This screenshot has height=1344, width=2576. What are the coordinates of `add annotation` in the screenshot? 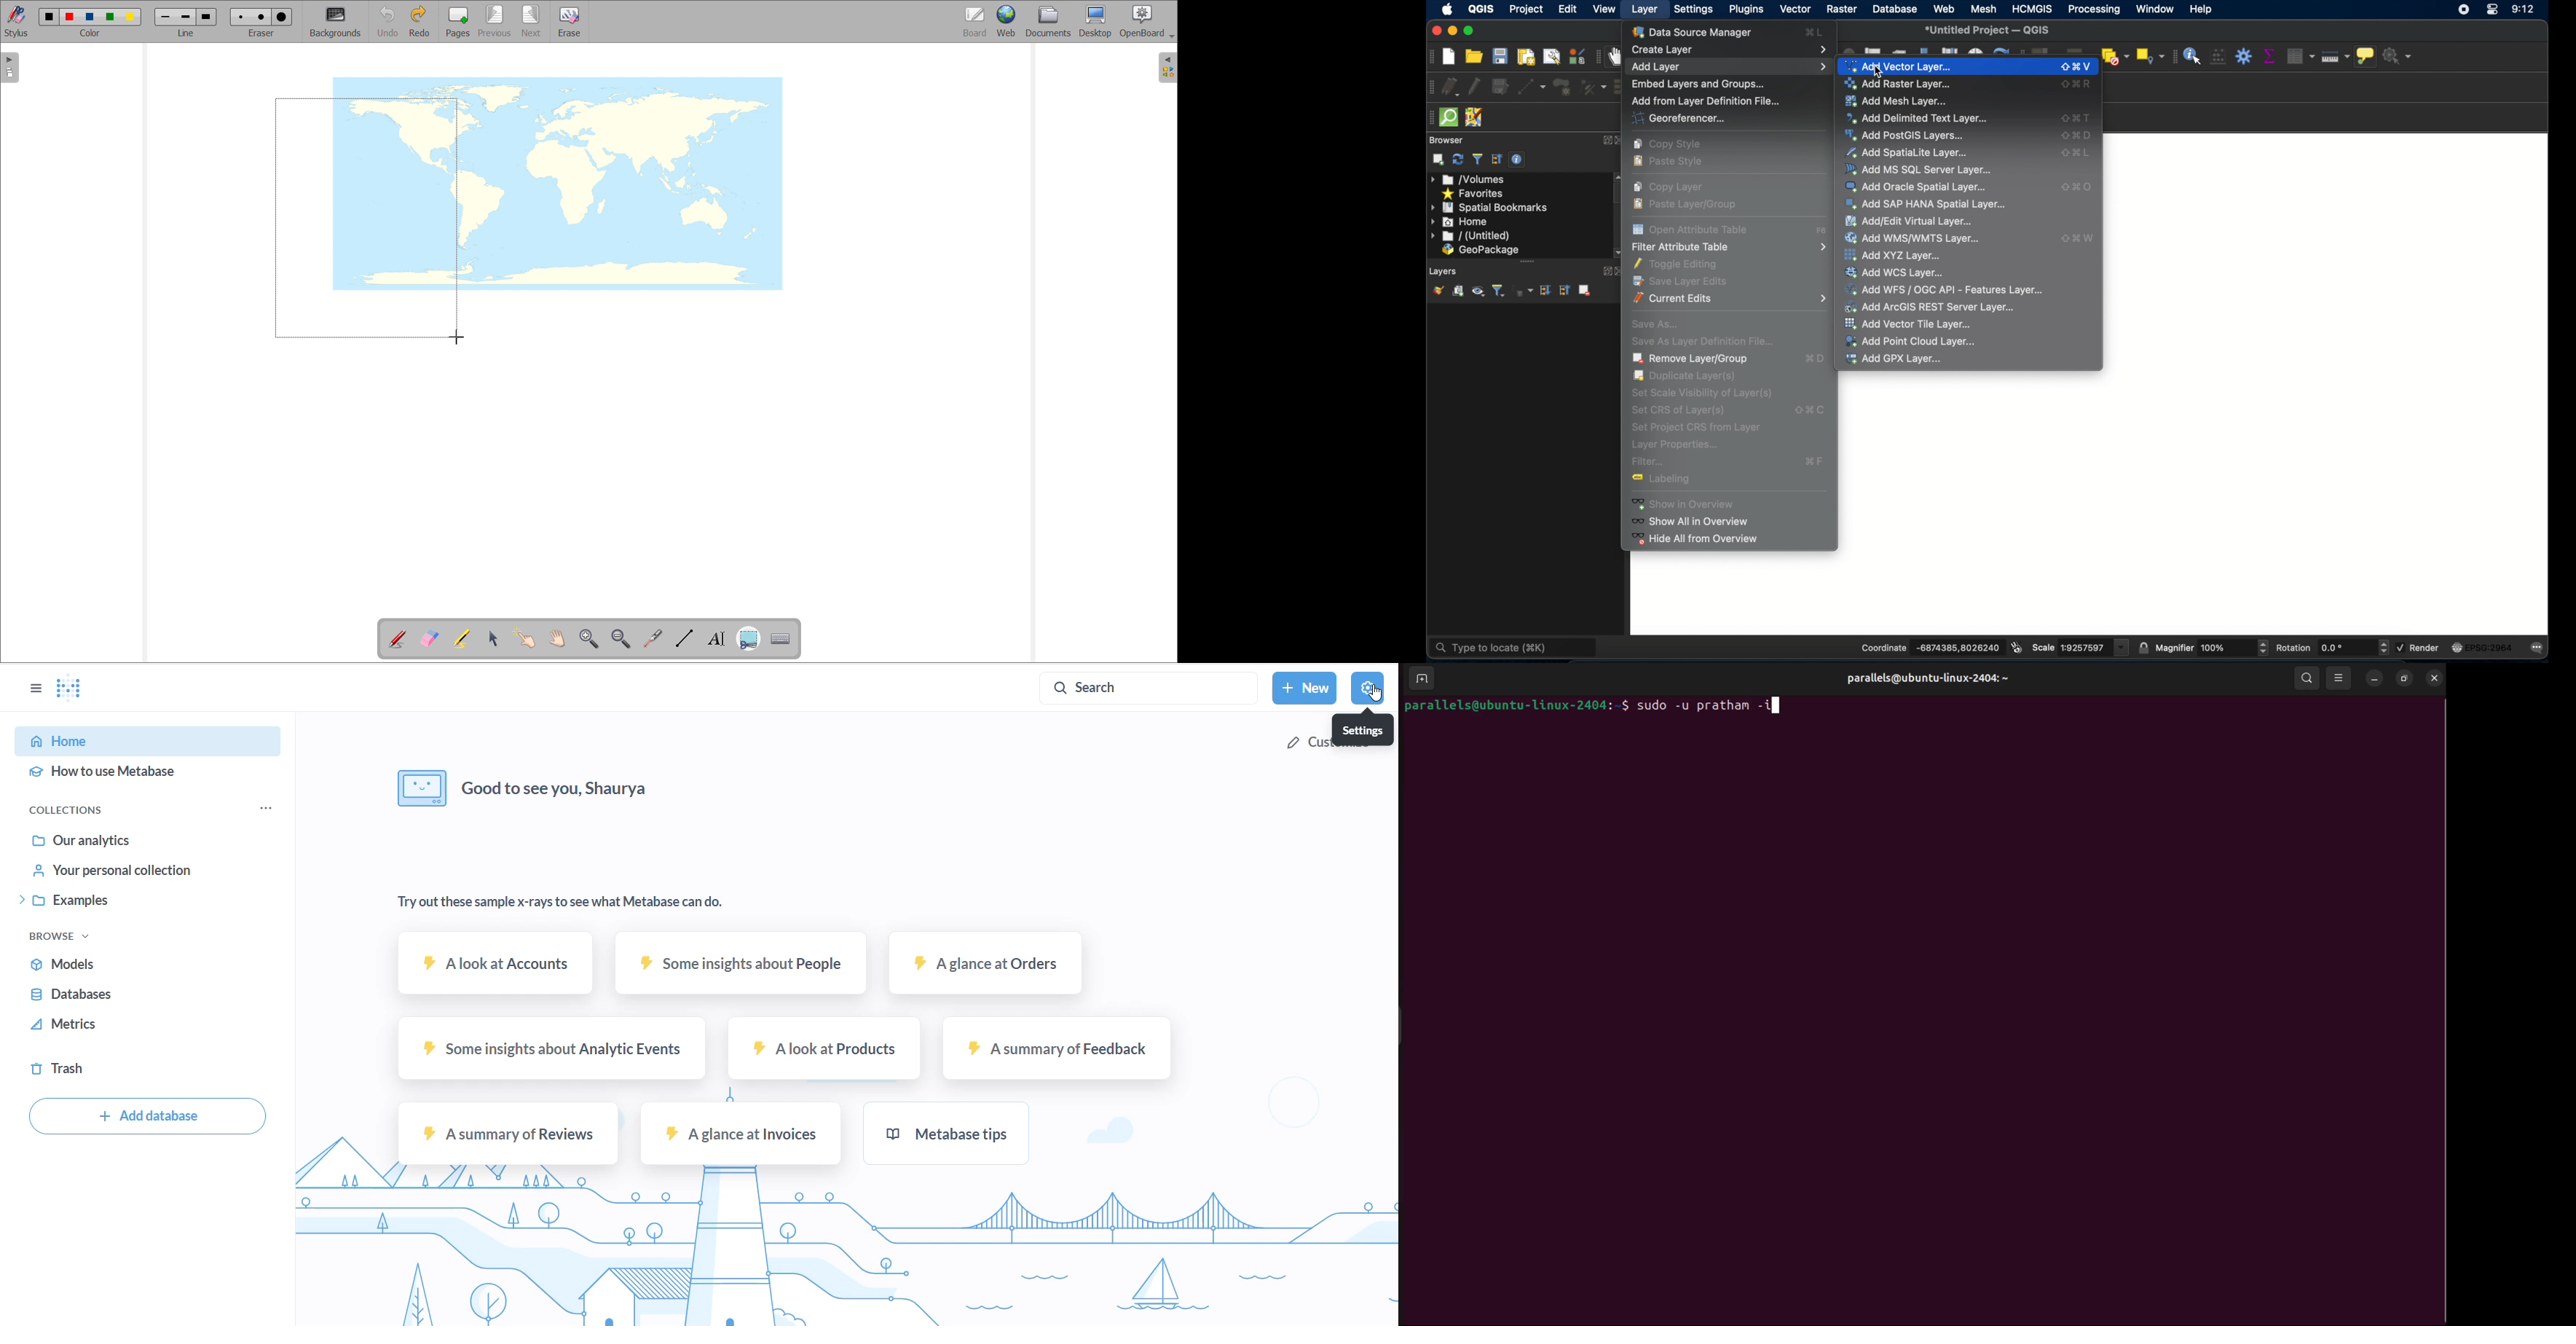 It's located at (396, 637).